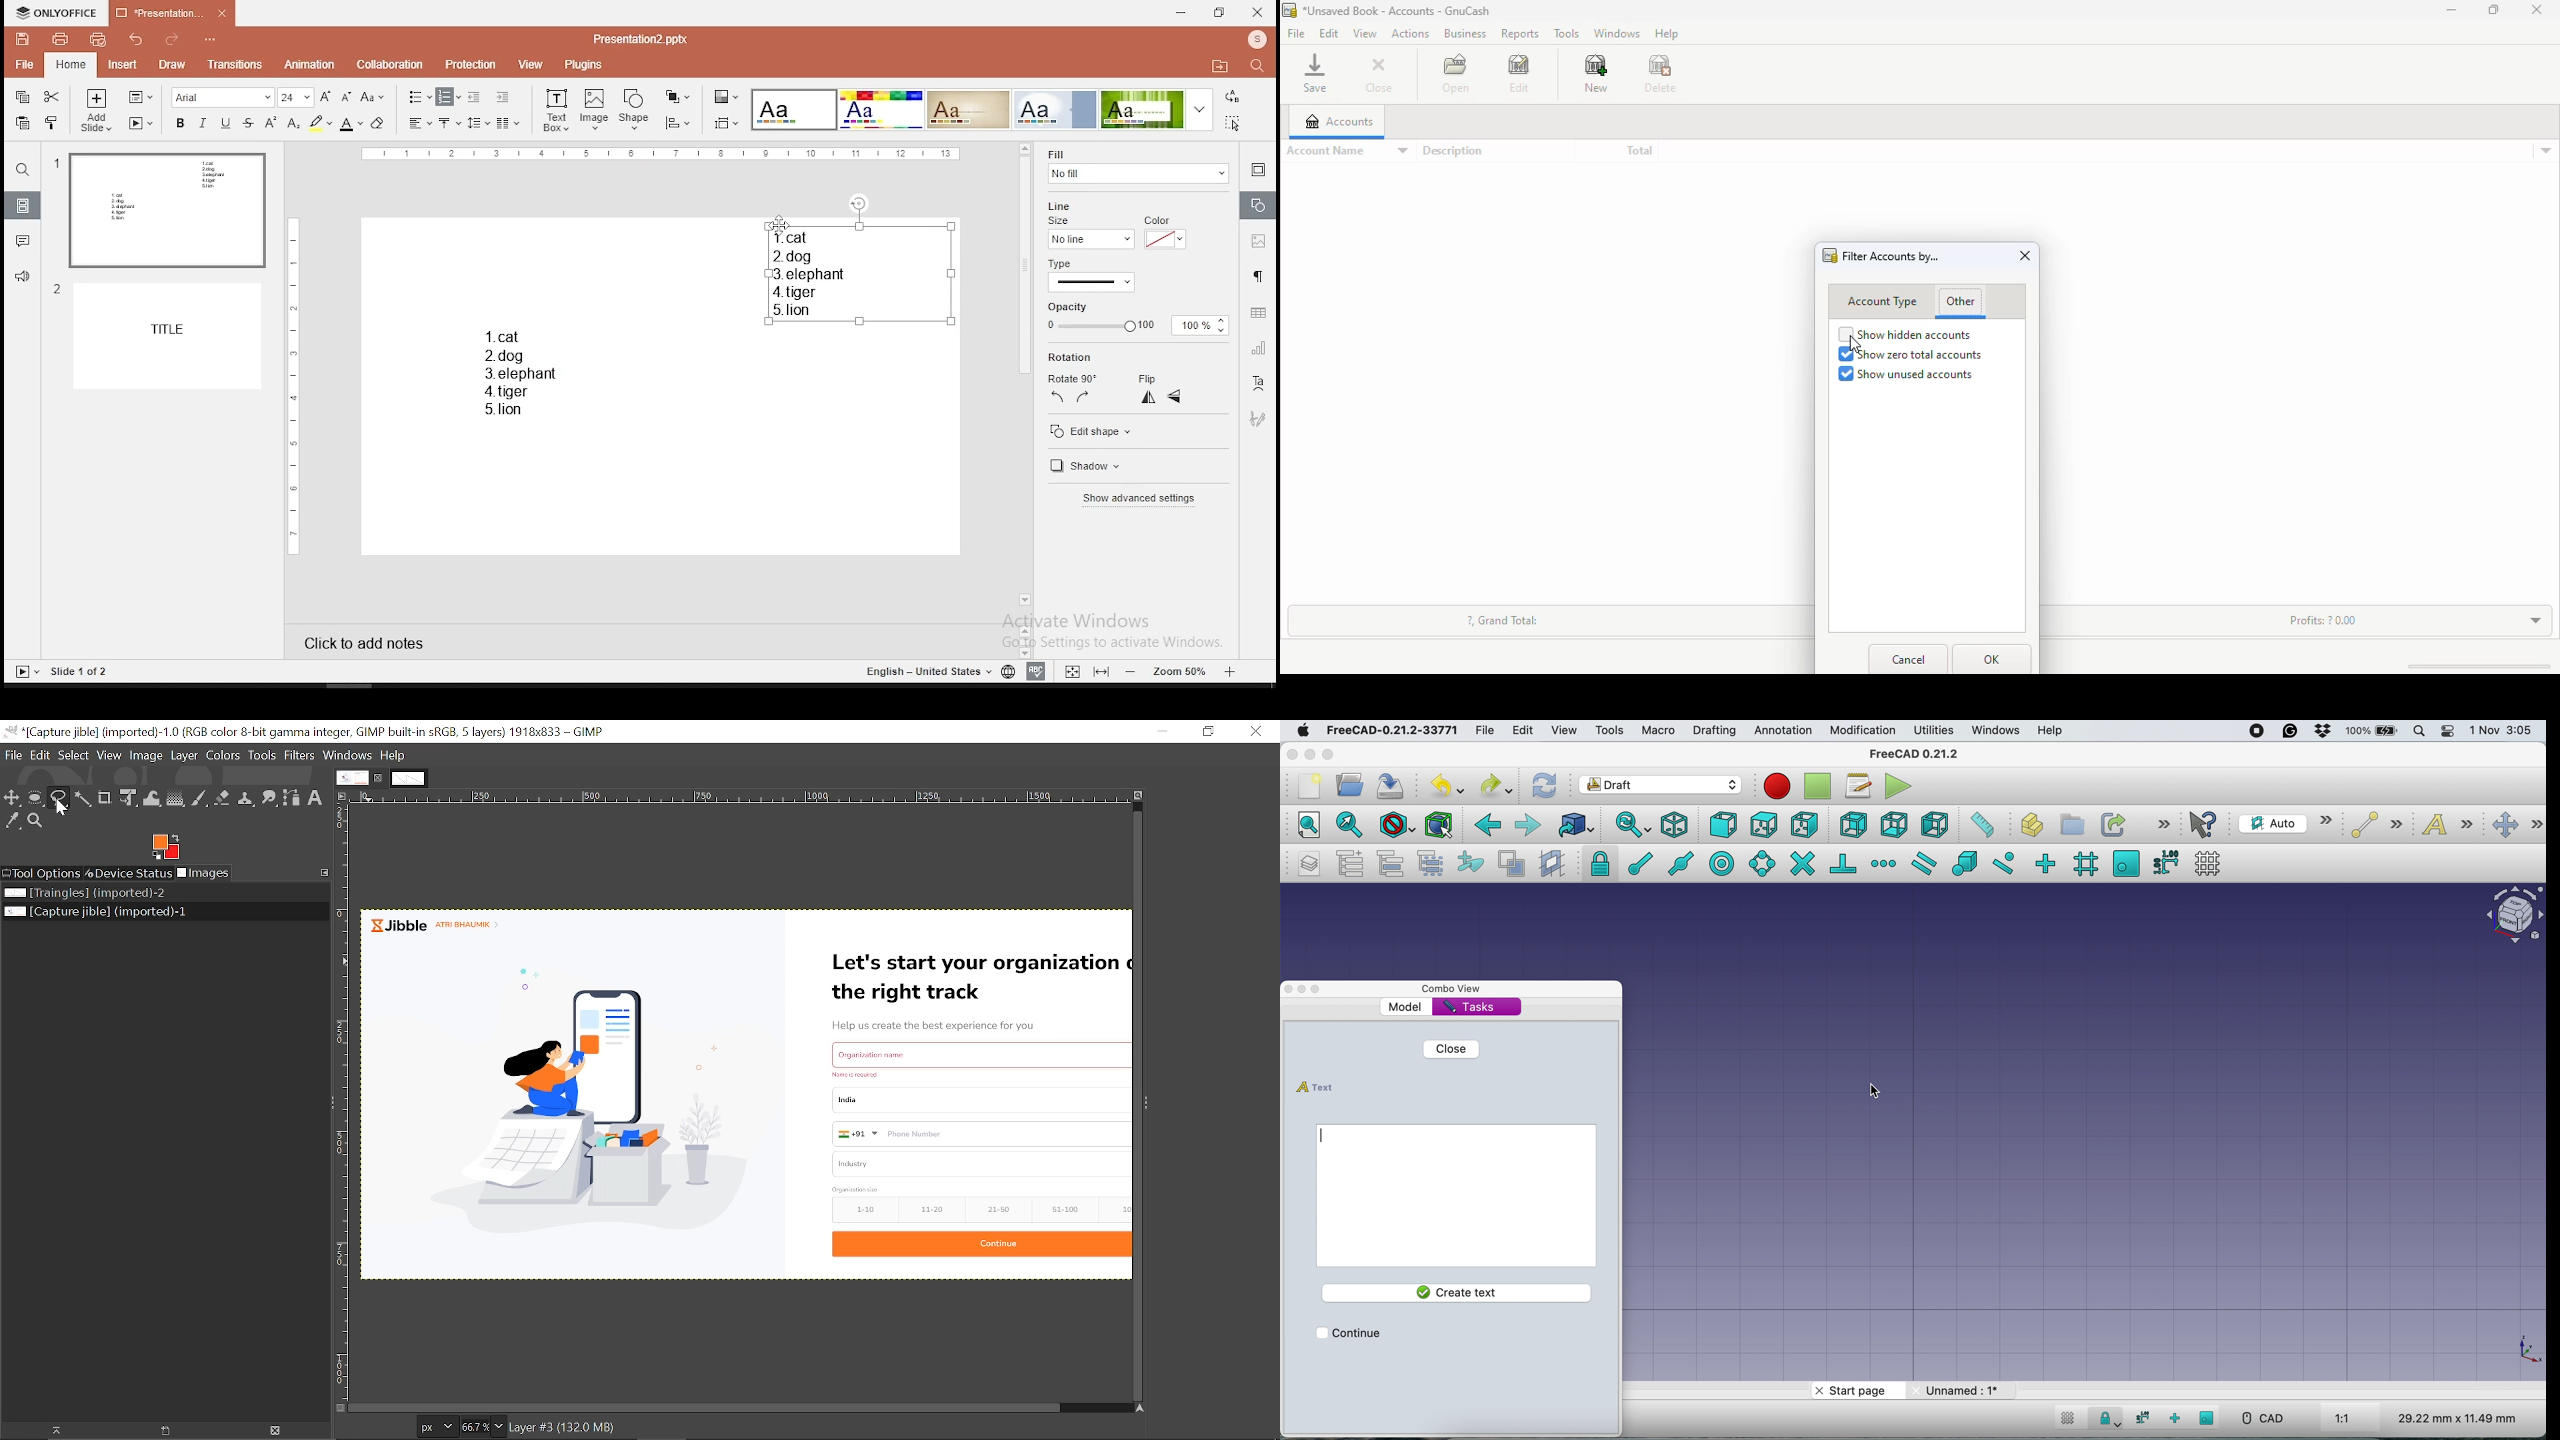 This screenshot has height=1456, width=2576. Describe the element at coordinates (647, 39) in the screenshot. I see `Presentation2.pptx` at that location.